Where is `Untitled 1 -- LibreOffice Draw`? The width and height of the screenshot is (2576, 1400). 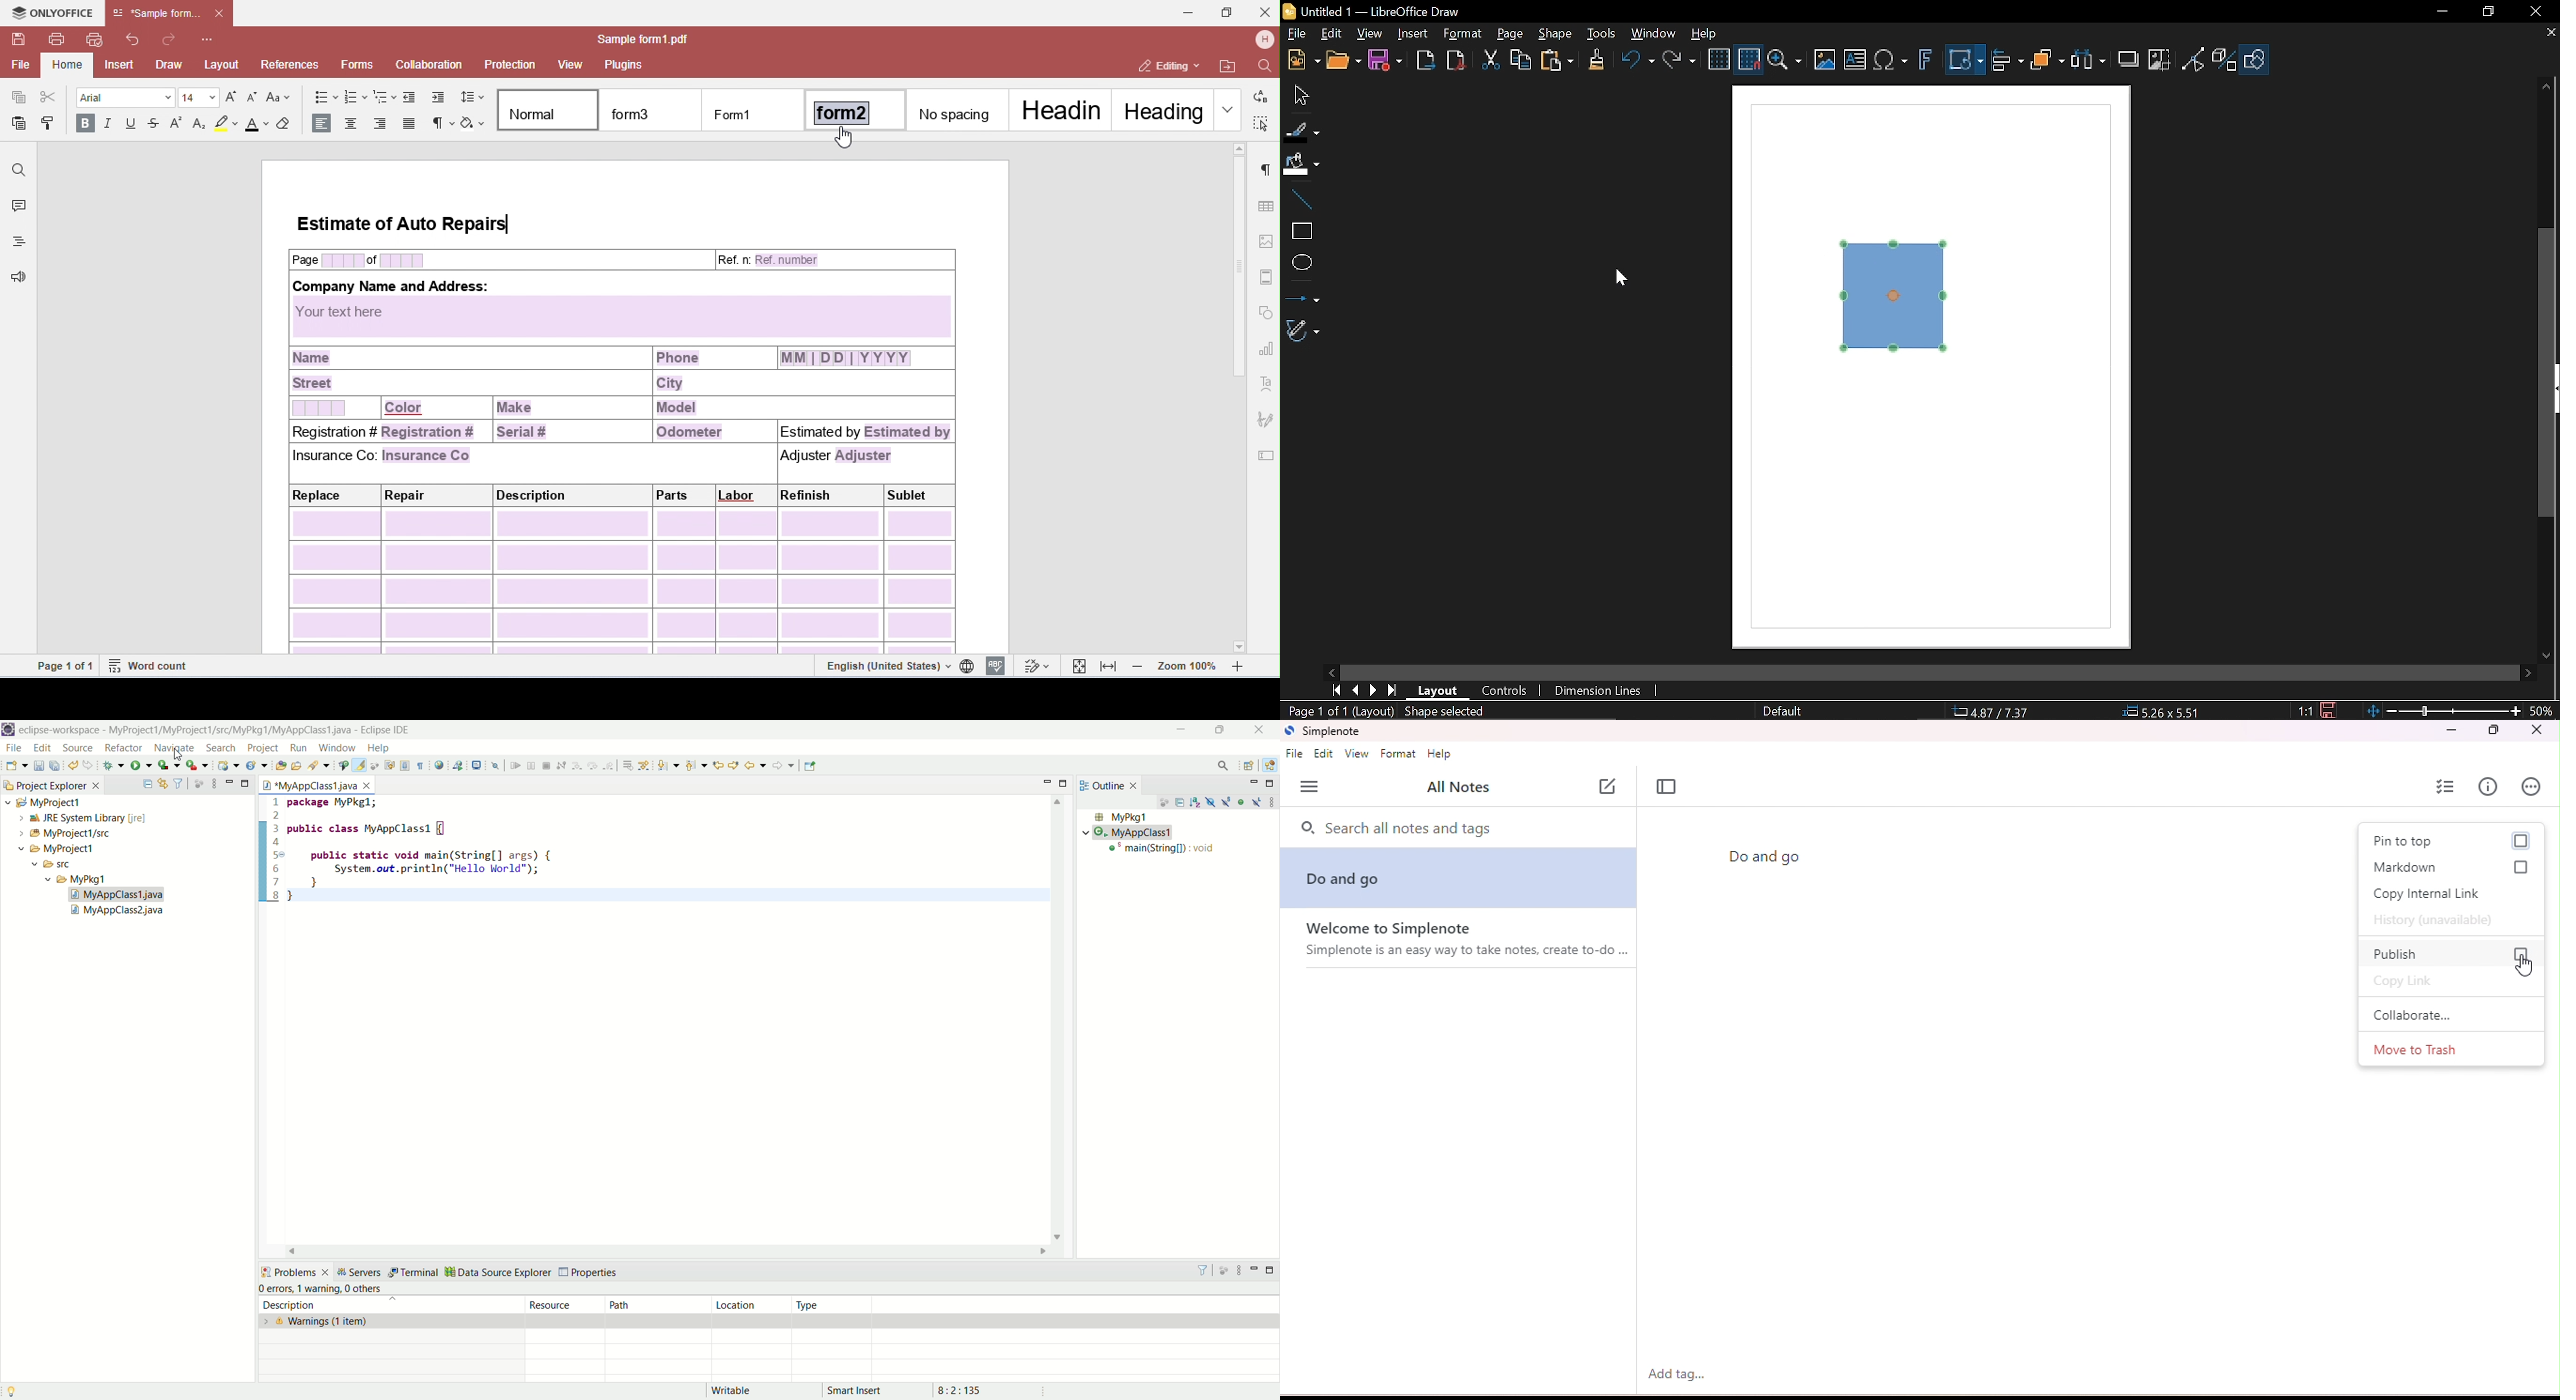
Untitled 1 -- LibreOffice Draw is located at coordinates (1387, 10).